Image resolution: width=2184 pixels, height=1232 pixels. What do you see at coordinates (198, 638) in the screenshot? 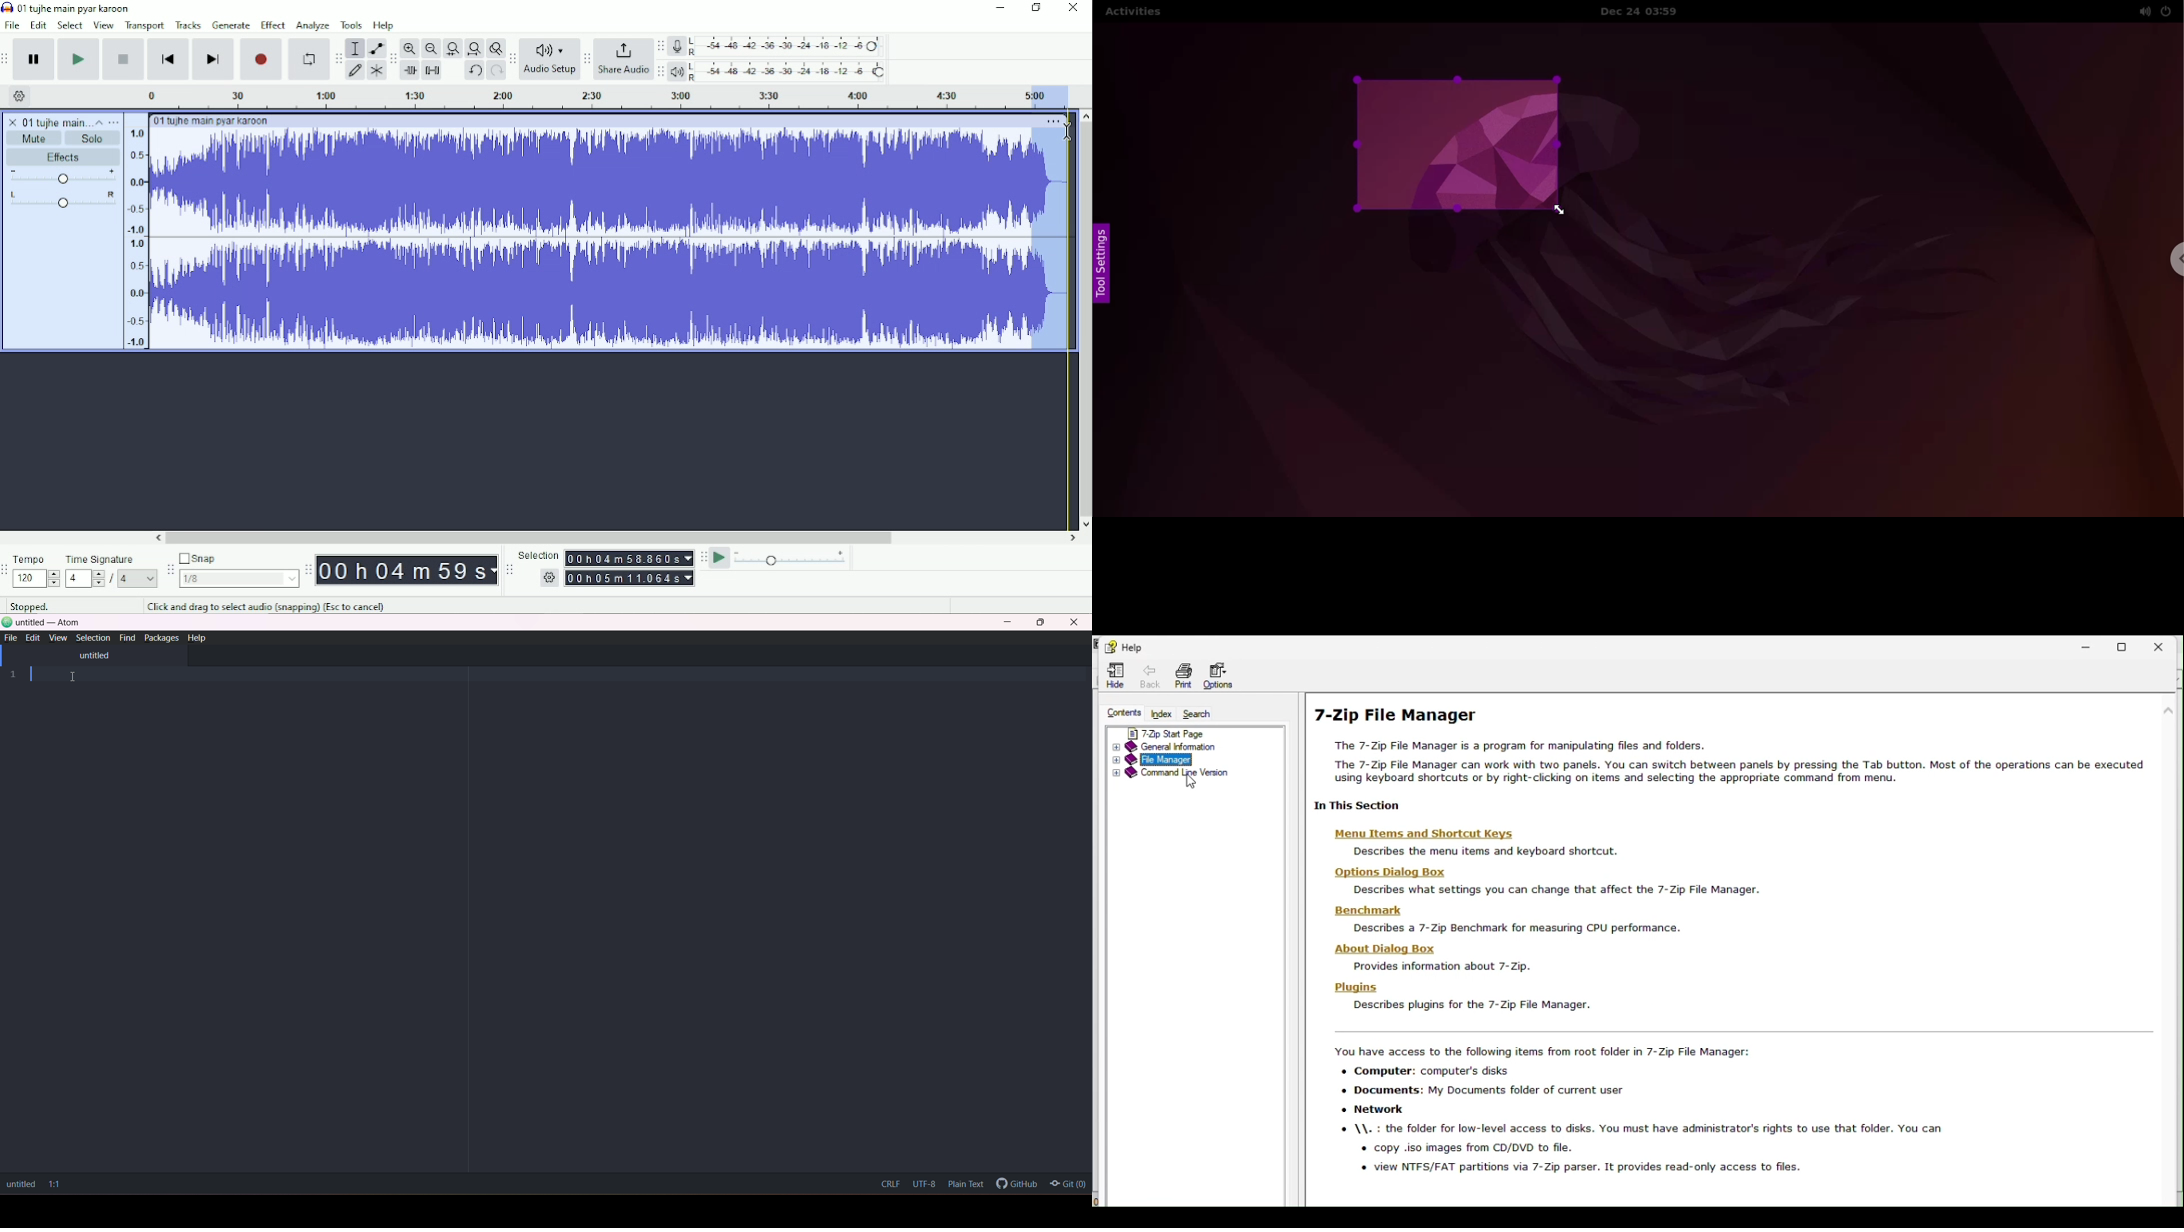
I see `Help` at bounding box center [198, 638].